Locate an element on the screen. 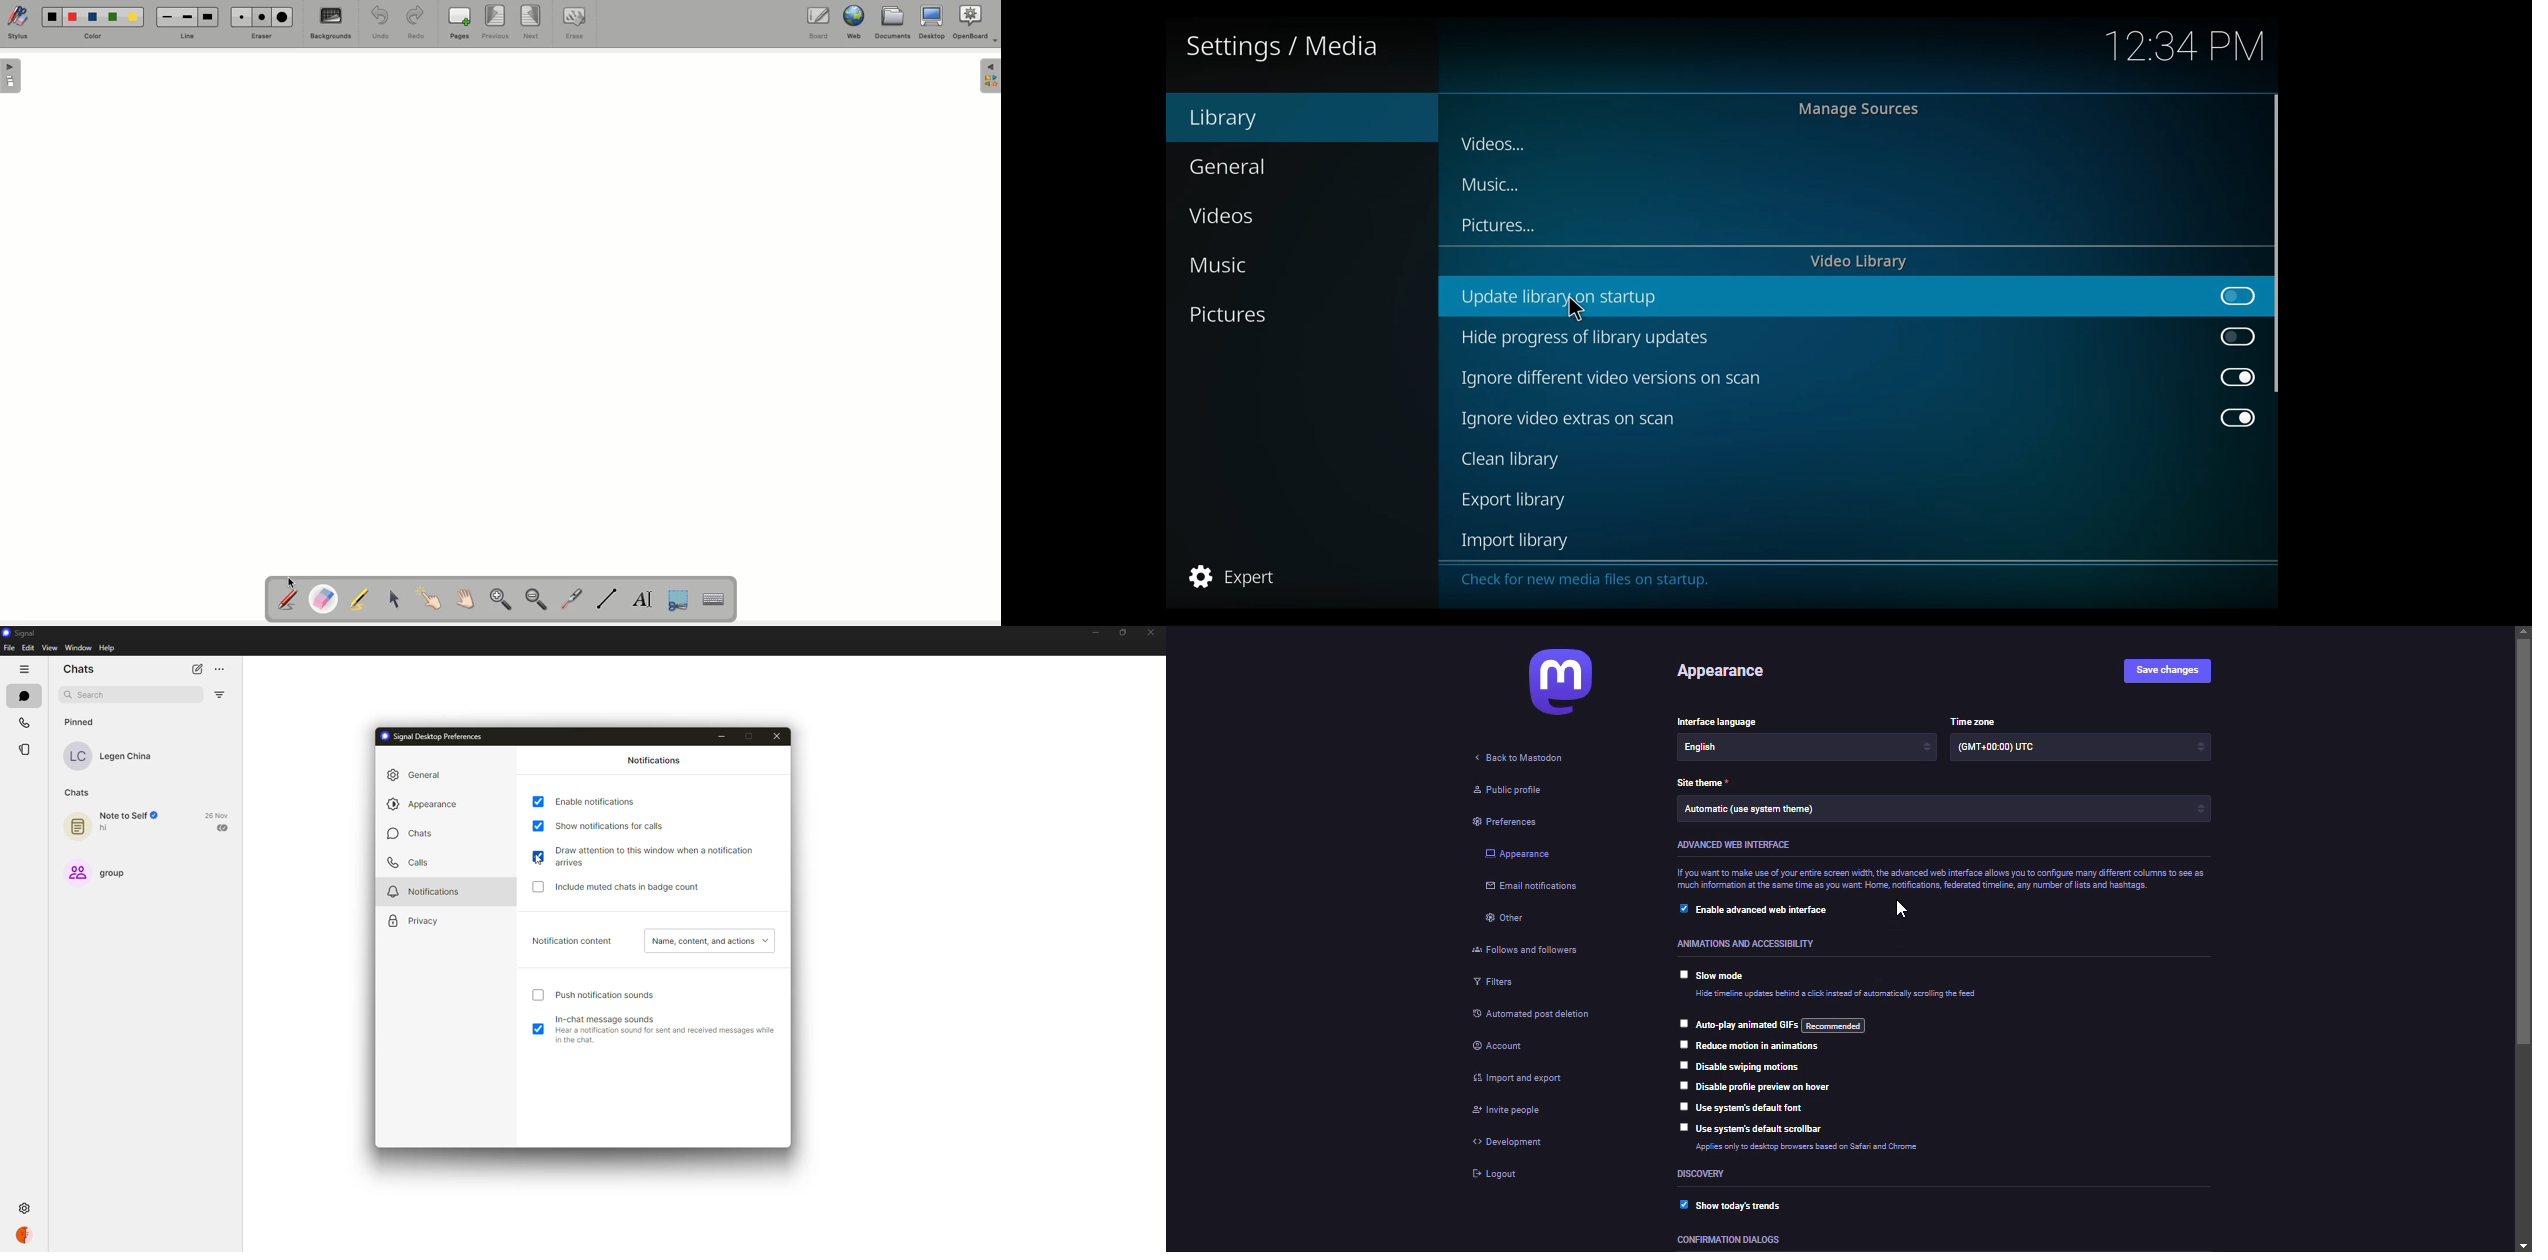 This screenshot has width=2548, height=1260. Applies only to desktop browsers based on Safari and Chrome is located at coordinates (1811, 1146).